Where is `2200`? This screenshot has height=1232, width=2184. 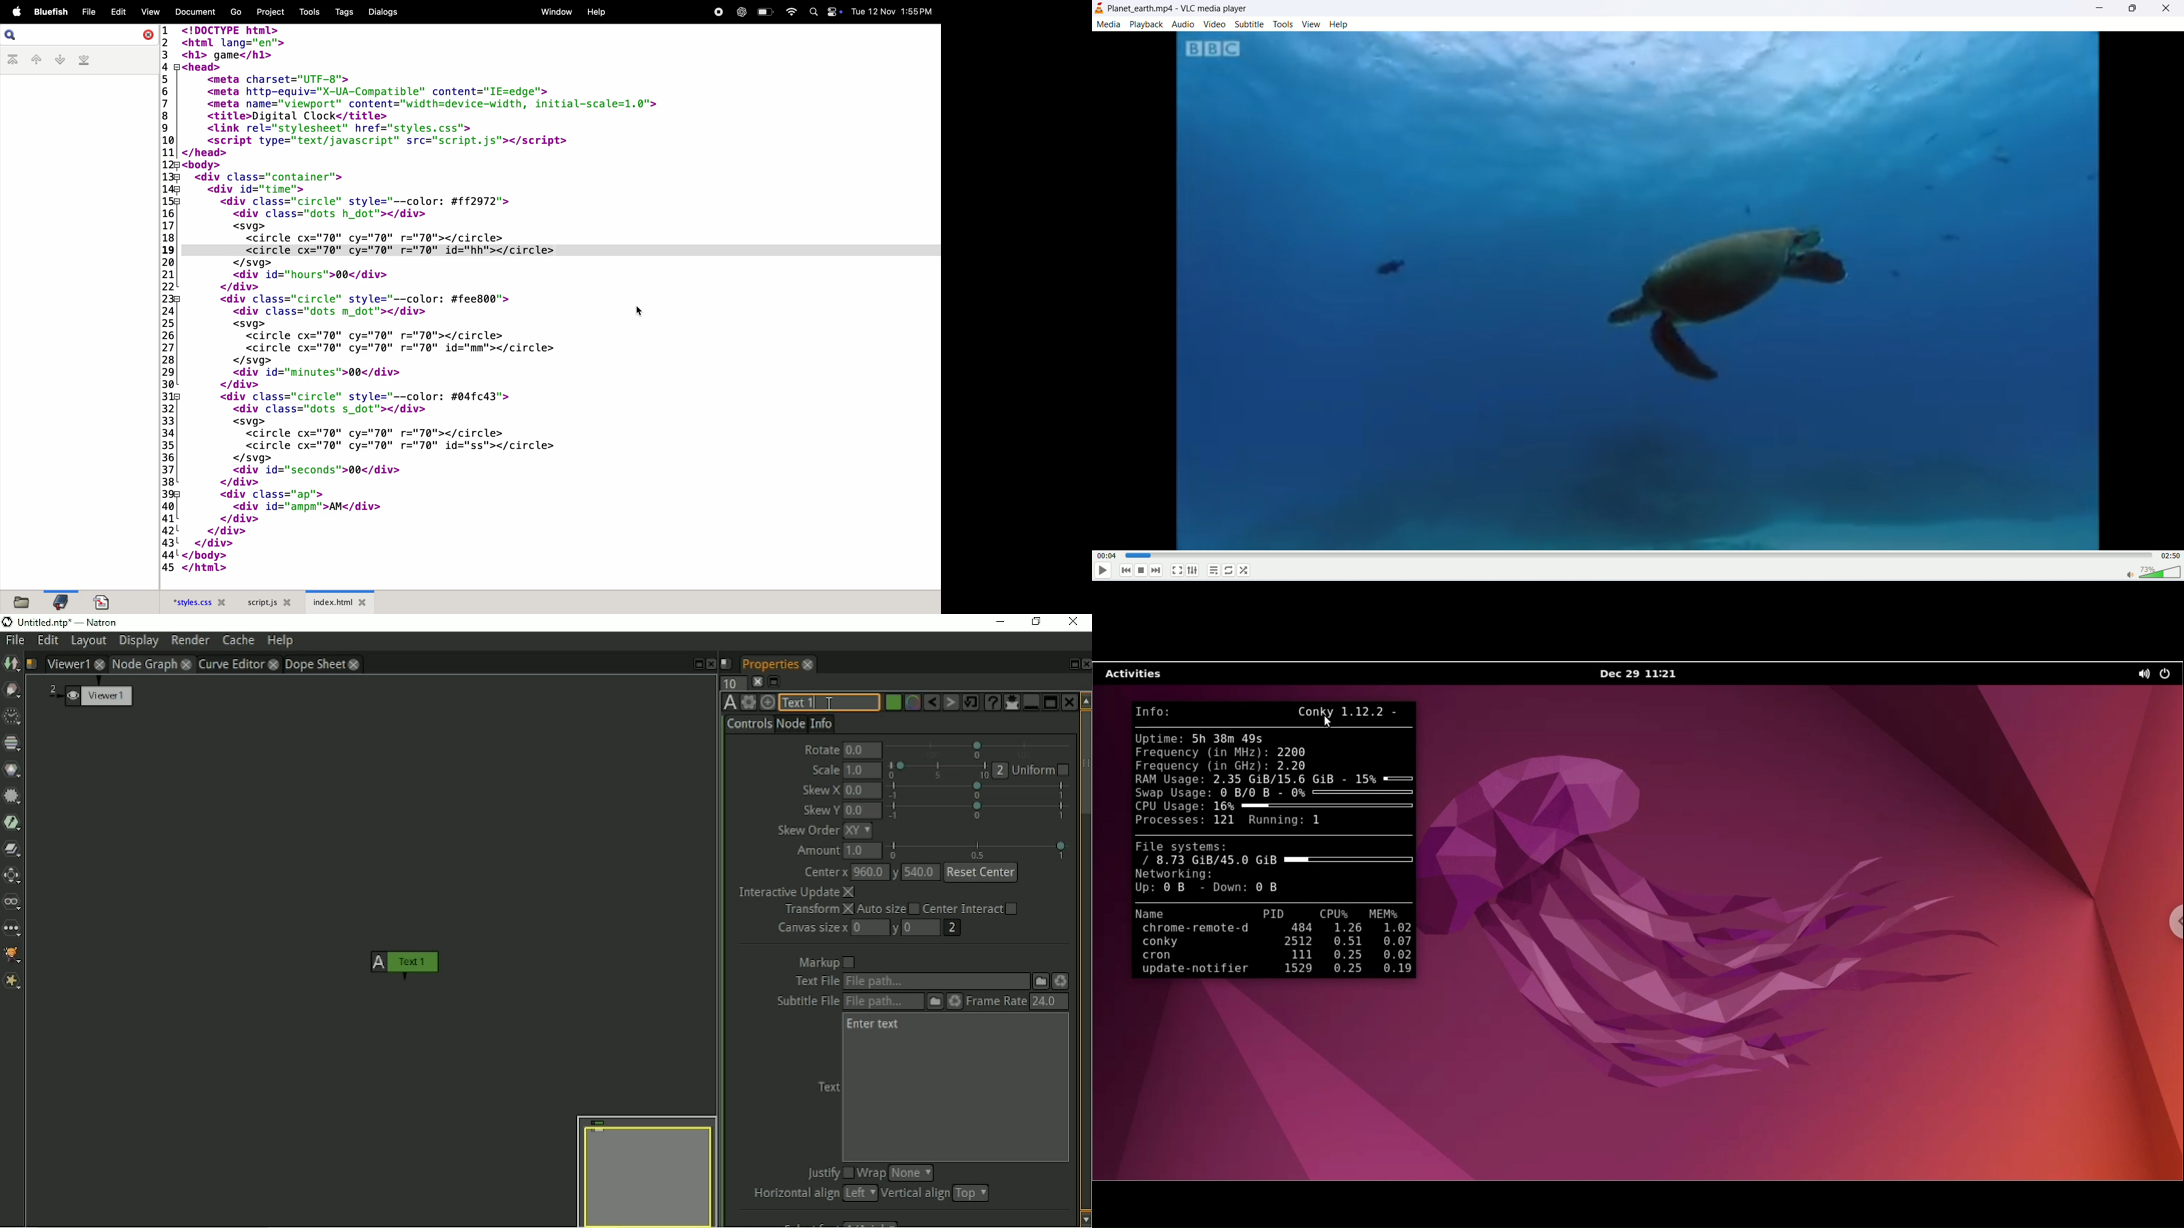 2200 is located at coordinates (1293, 752).